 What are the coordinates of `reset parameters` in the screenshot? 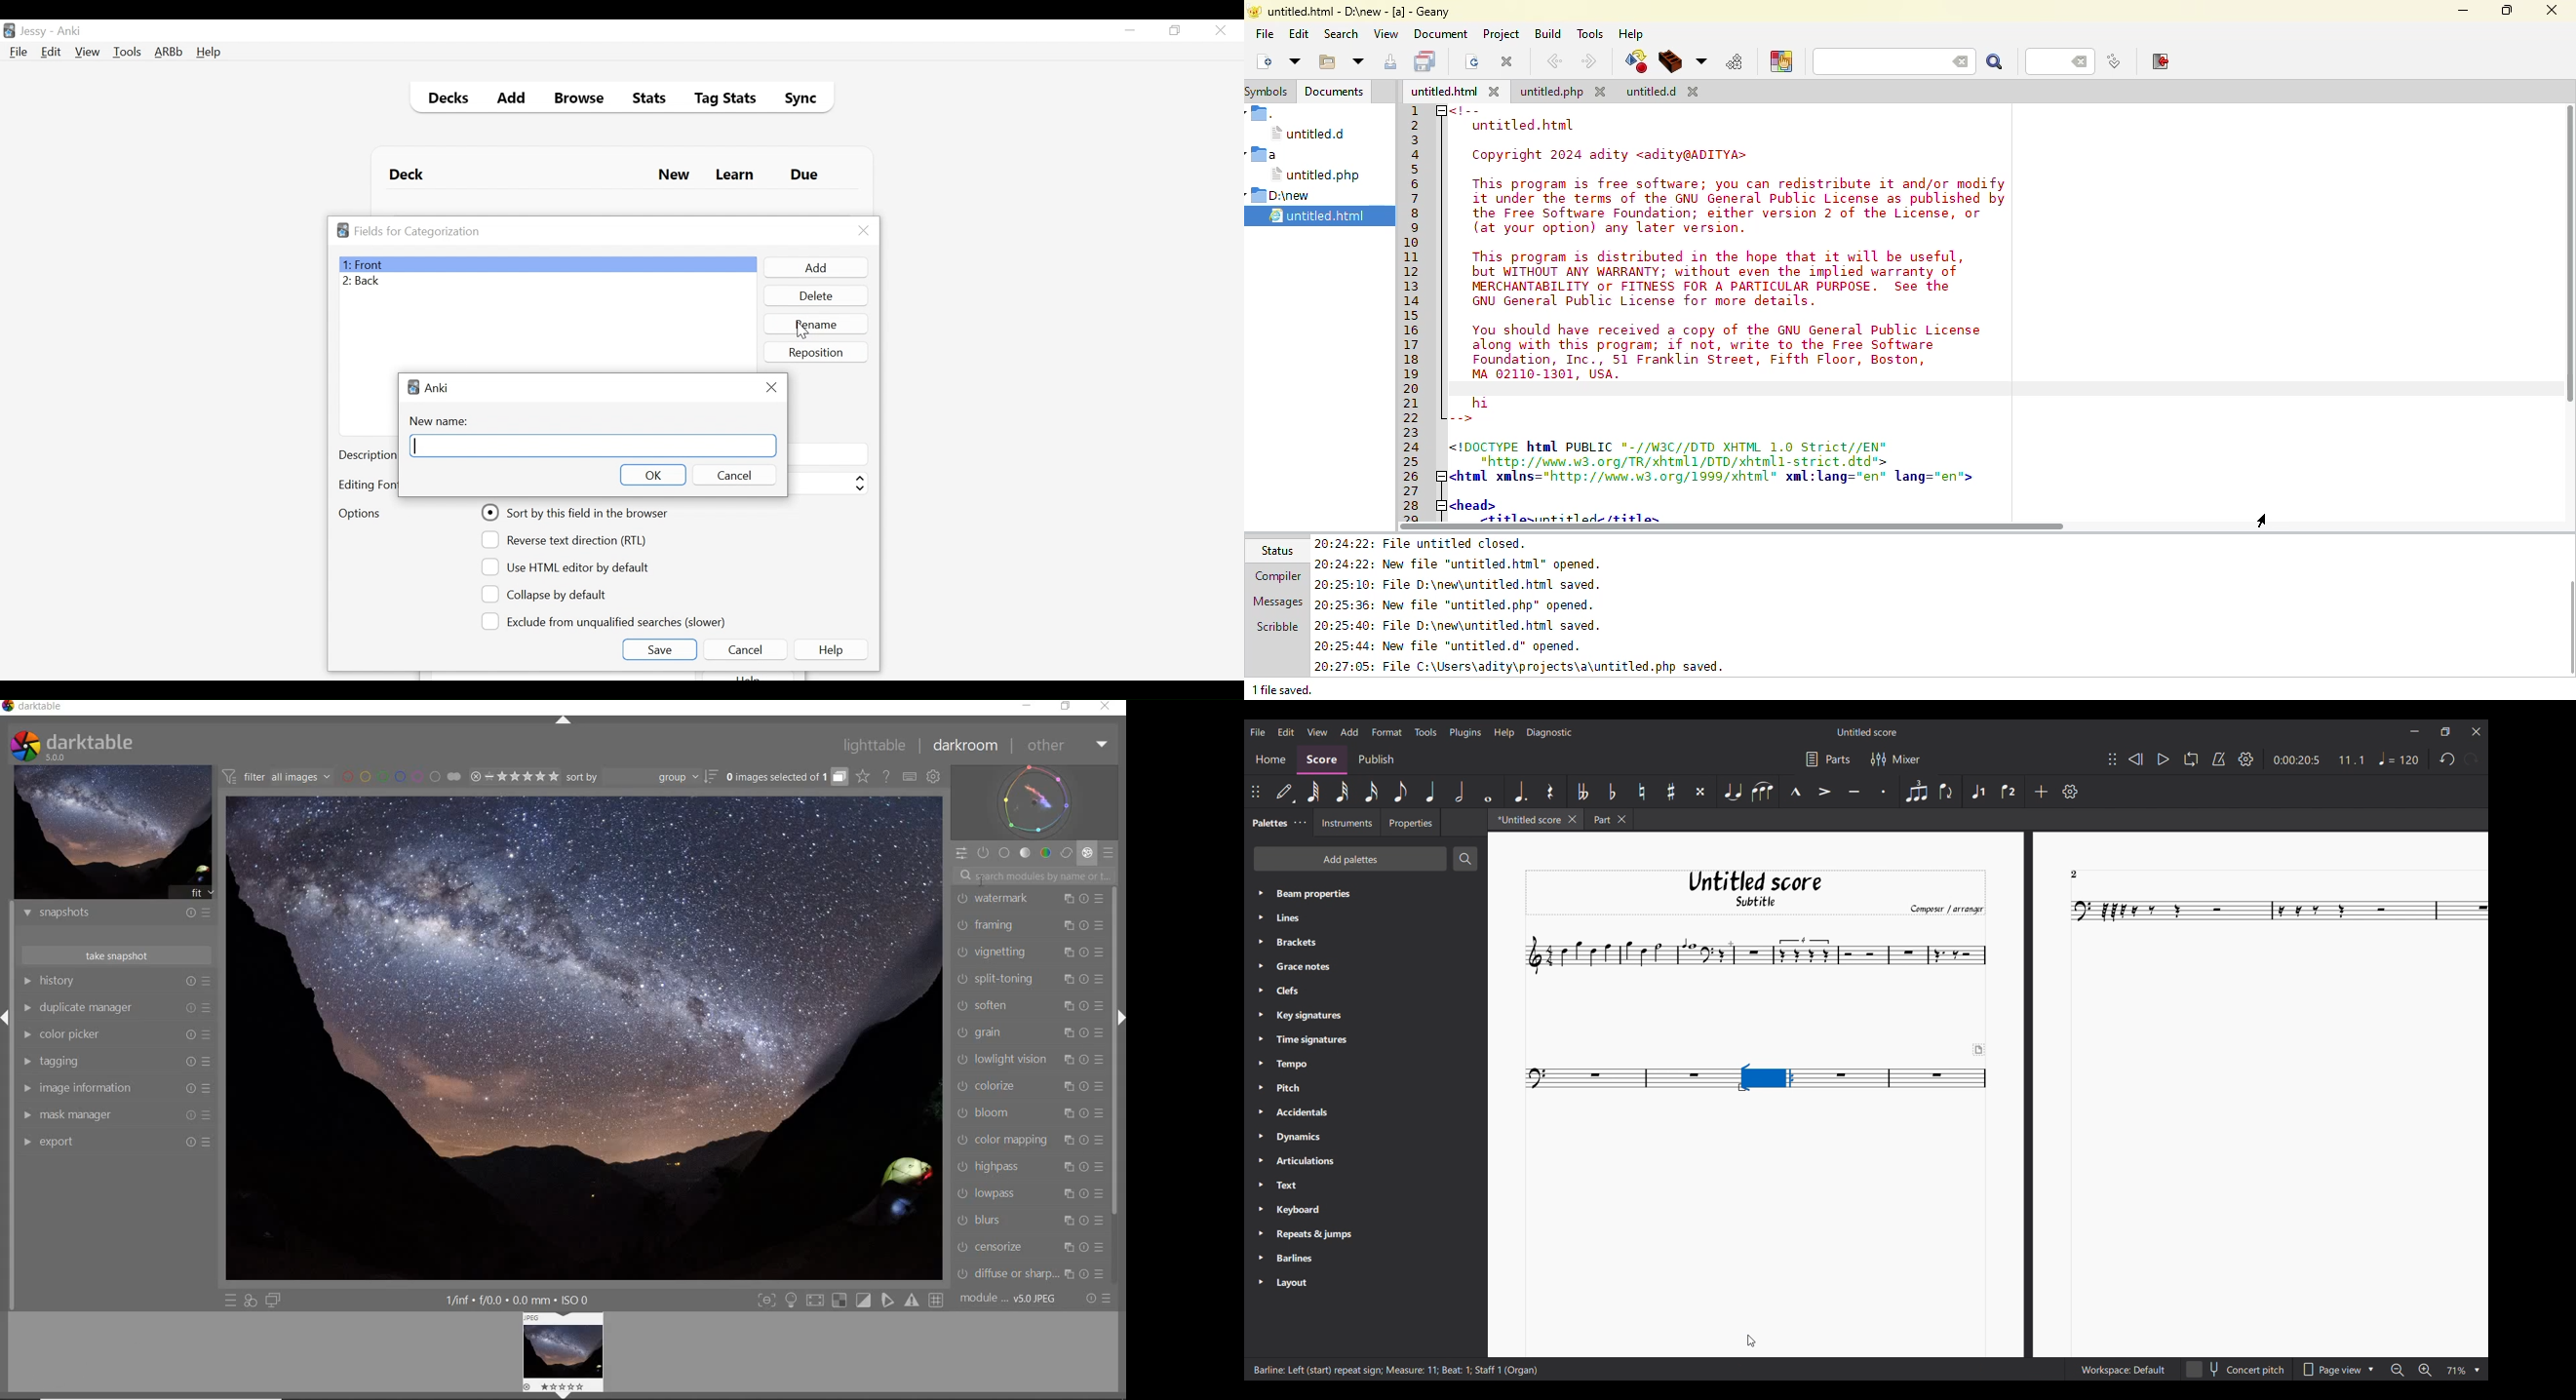 It's located at (1088, 898).